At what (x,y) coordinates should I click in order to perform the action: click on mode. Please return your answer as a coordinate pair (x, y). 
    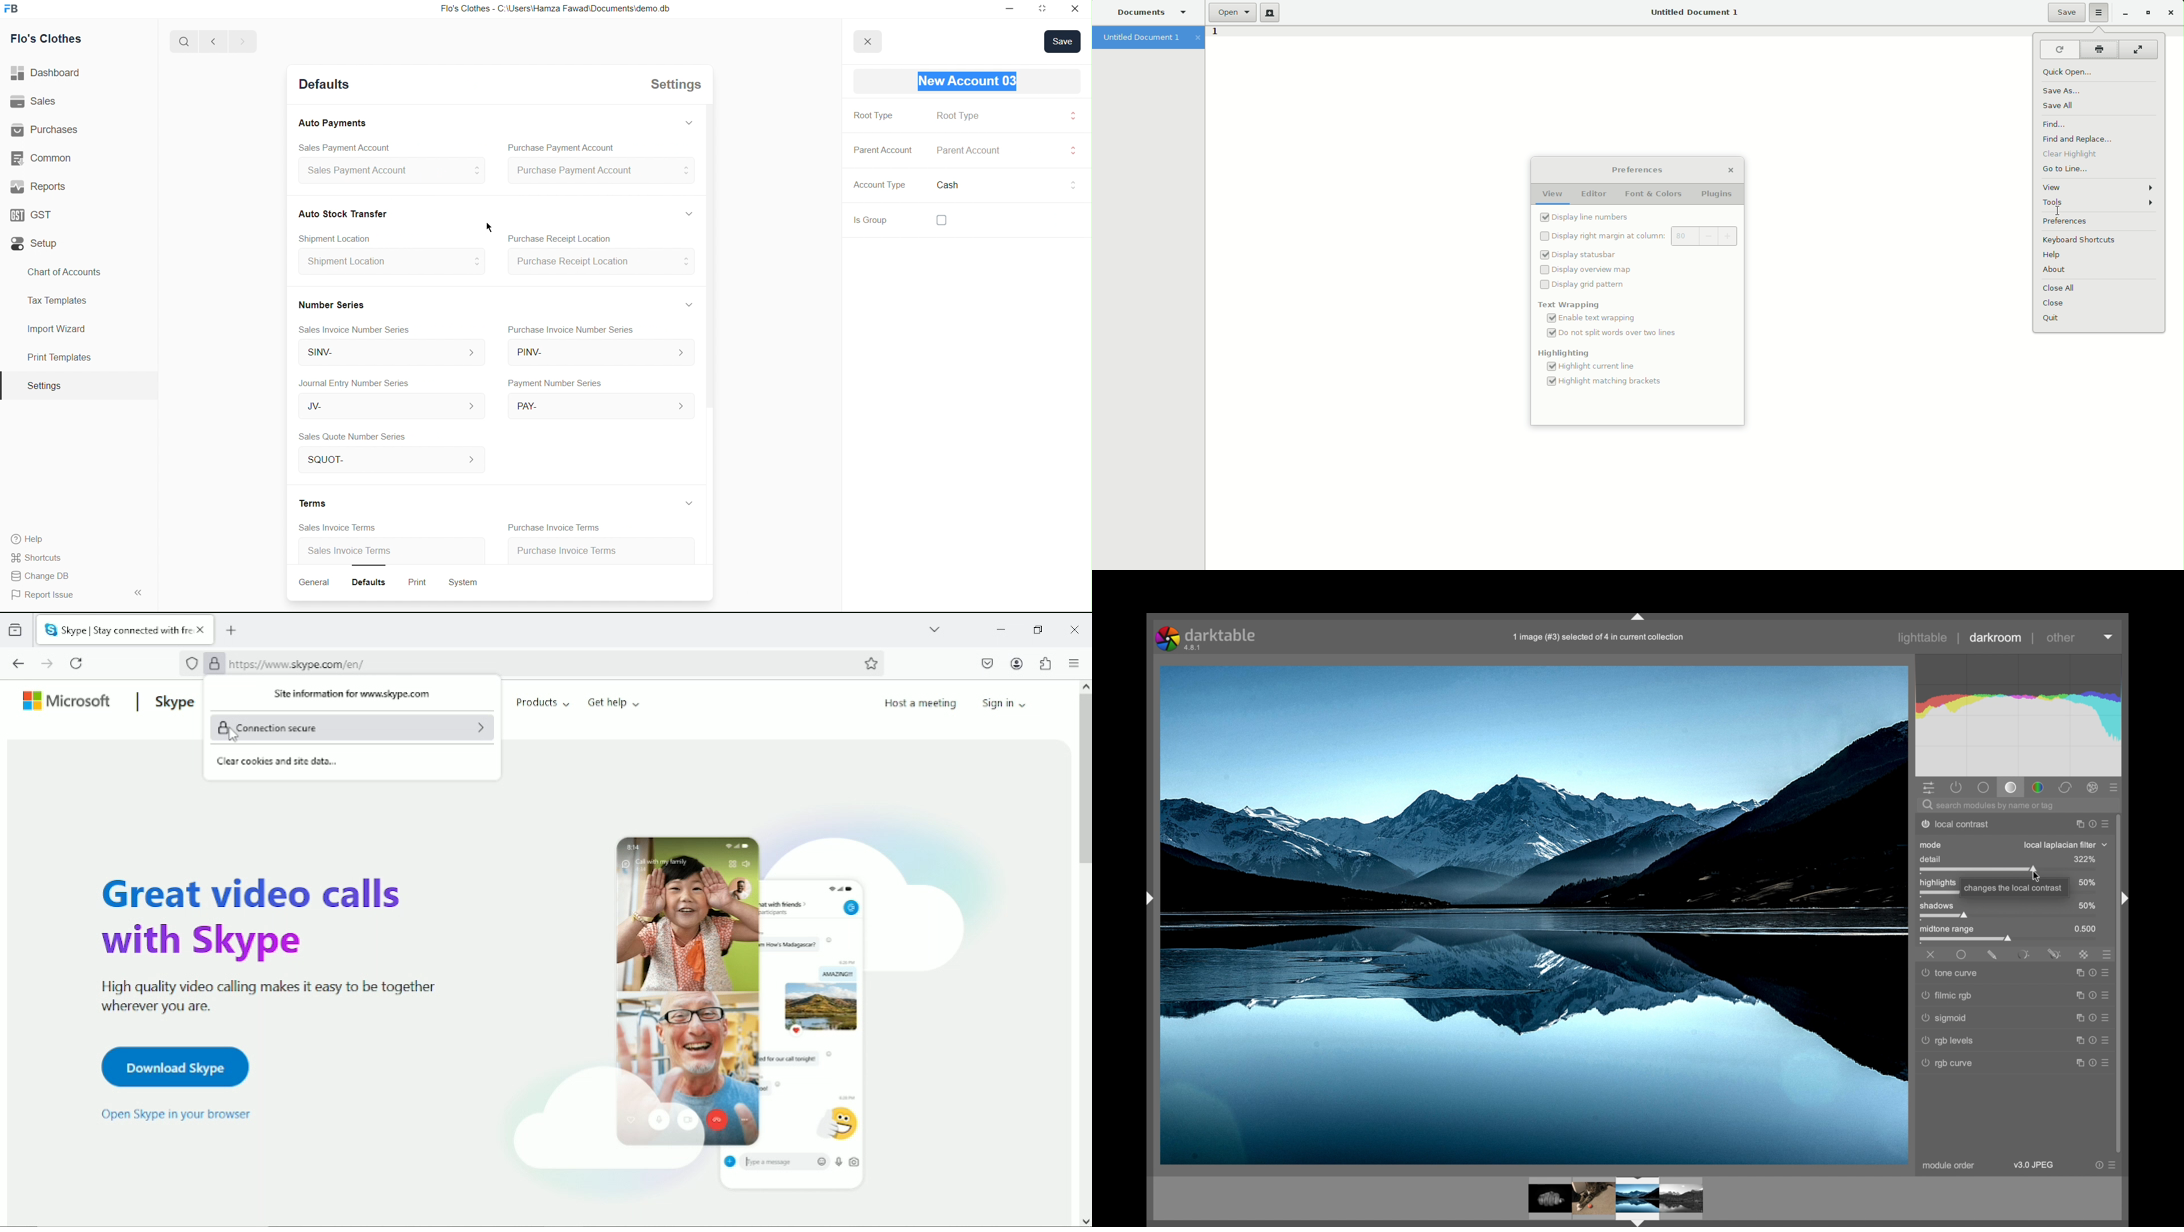
    Looking at the image, I should click on (1931, 846).